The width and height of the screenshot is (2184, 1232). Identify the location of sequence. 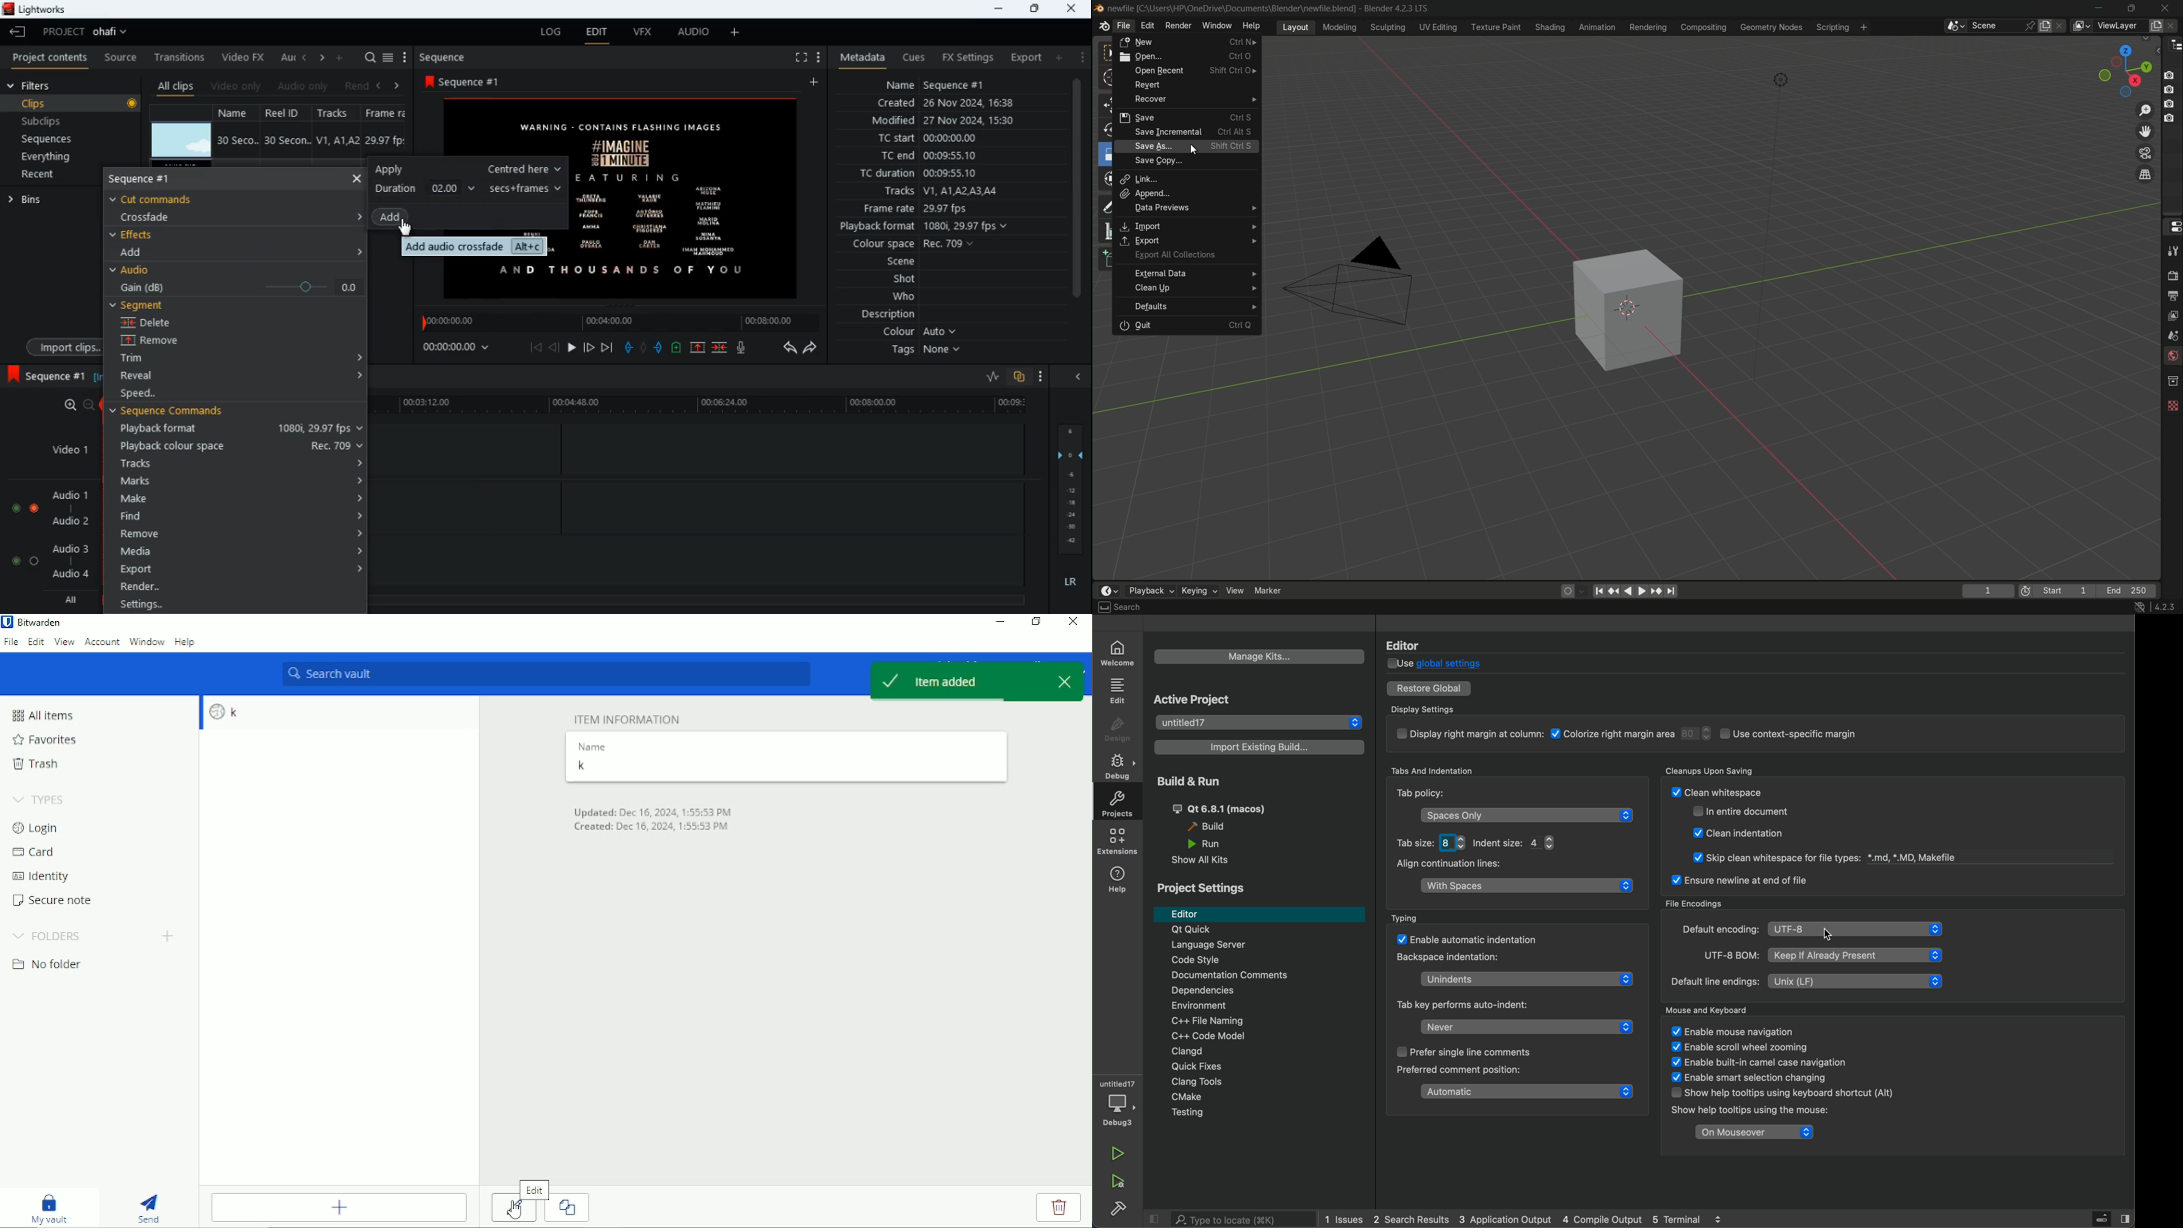
(45, 375).